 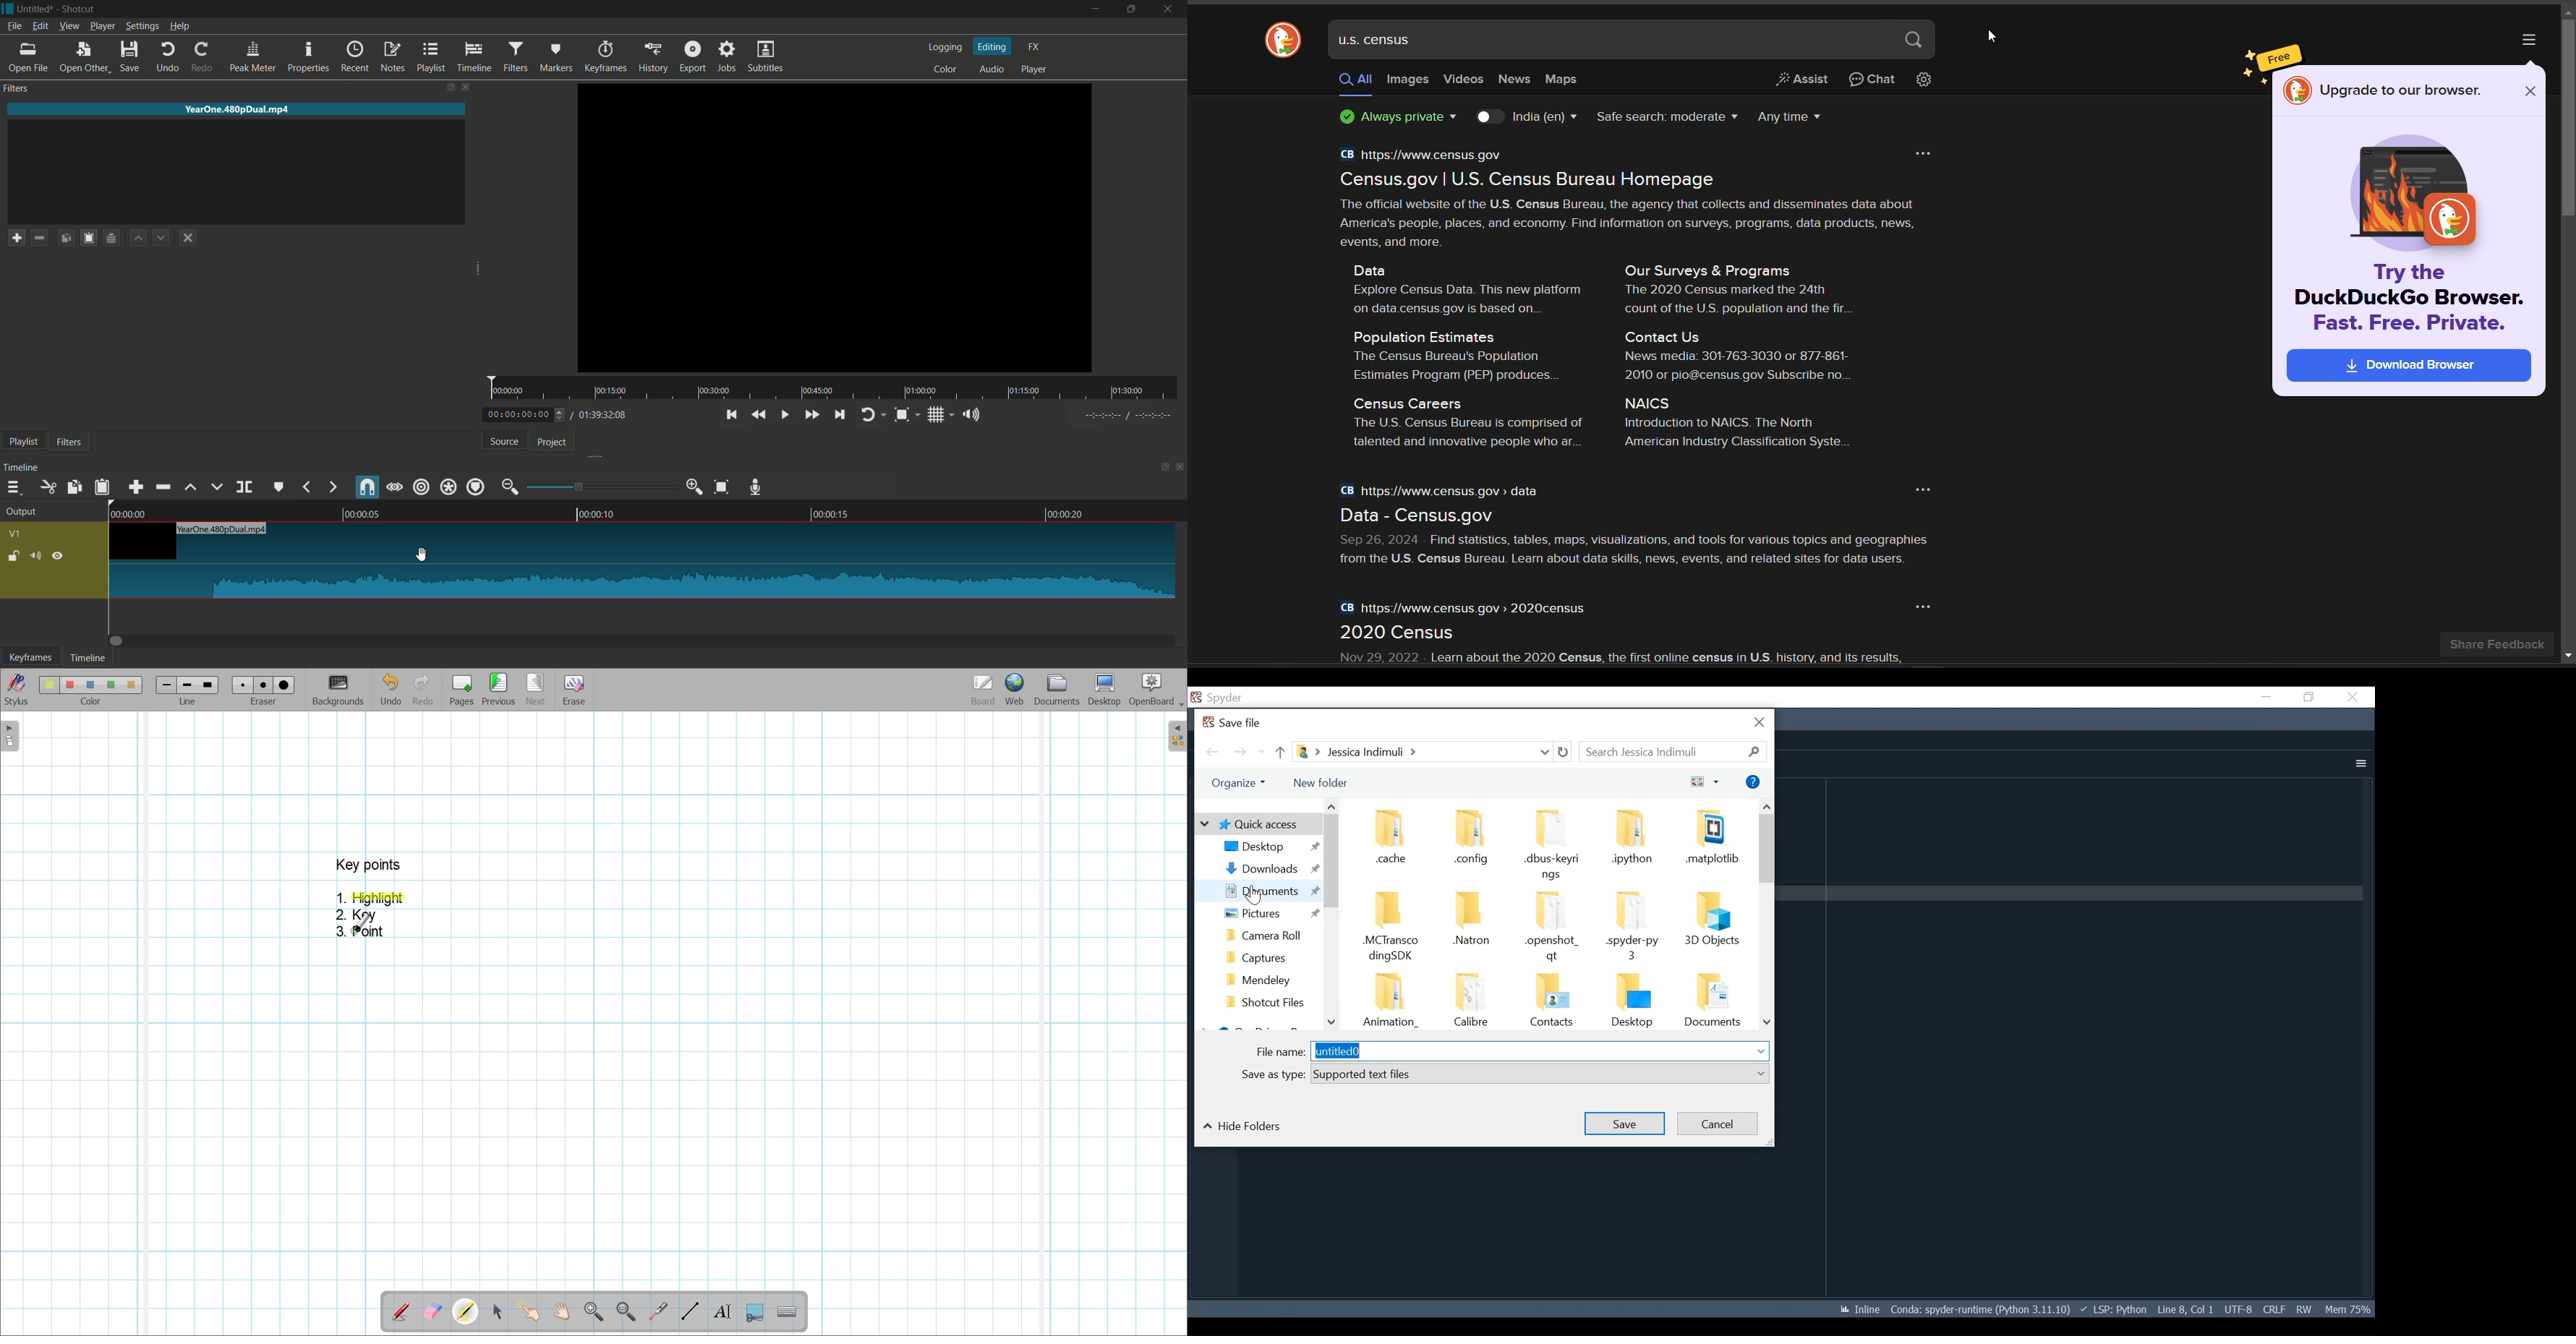 I want to click on snap, so click(x=367, y=487).